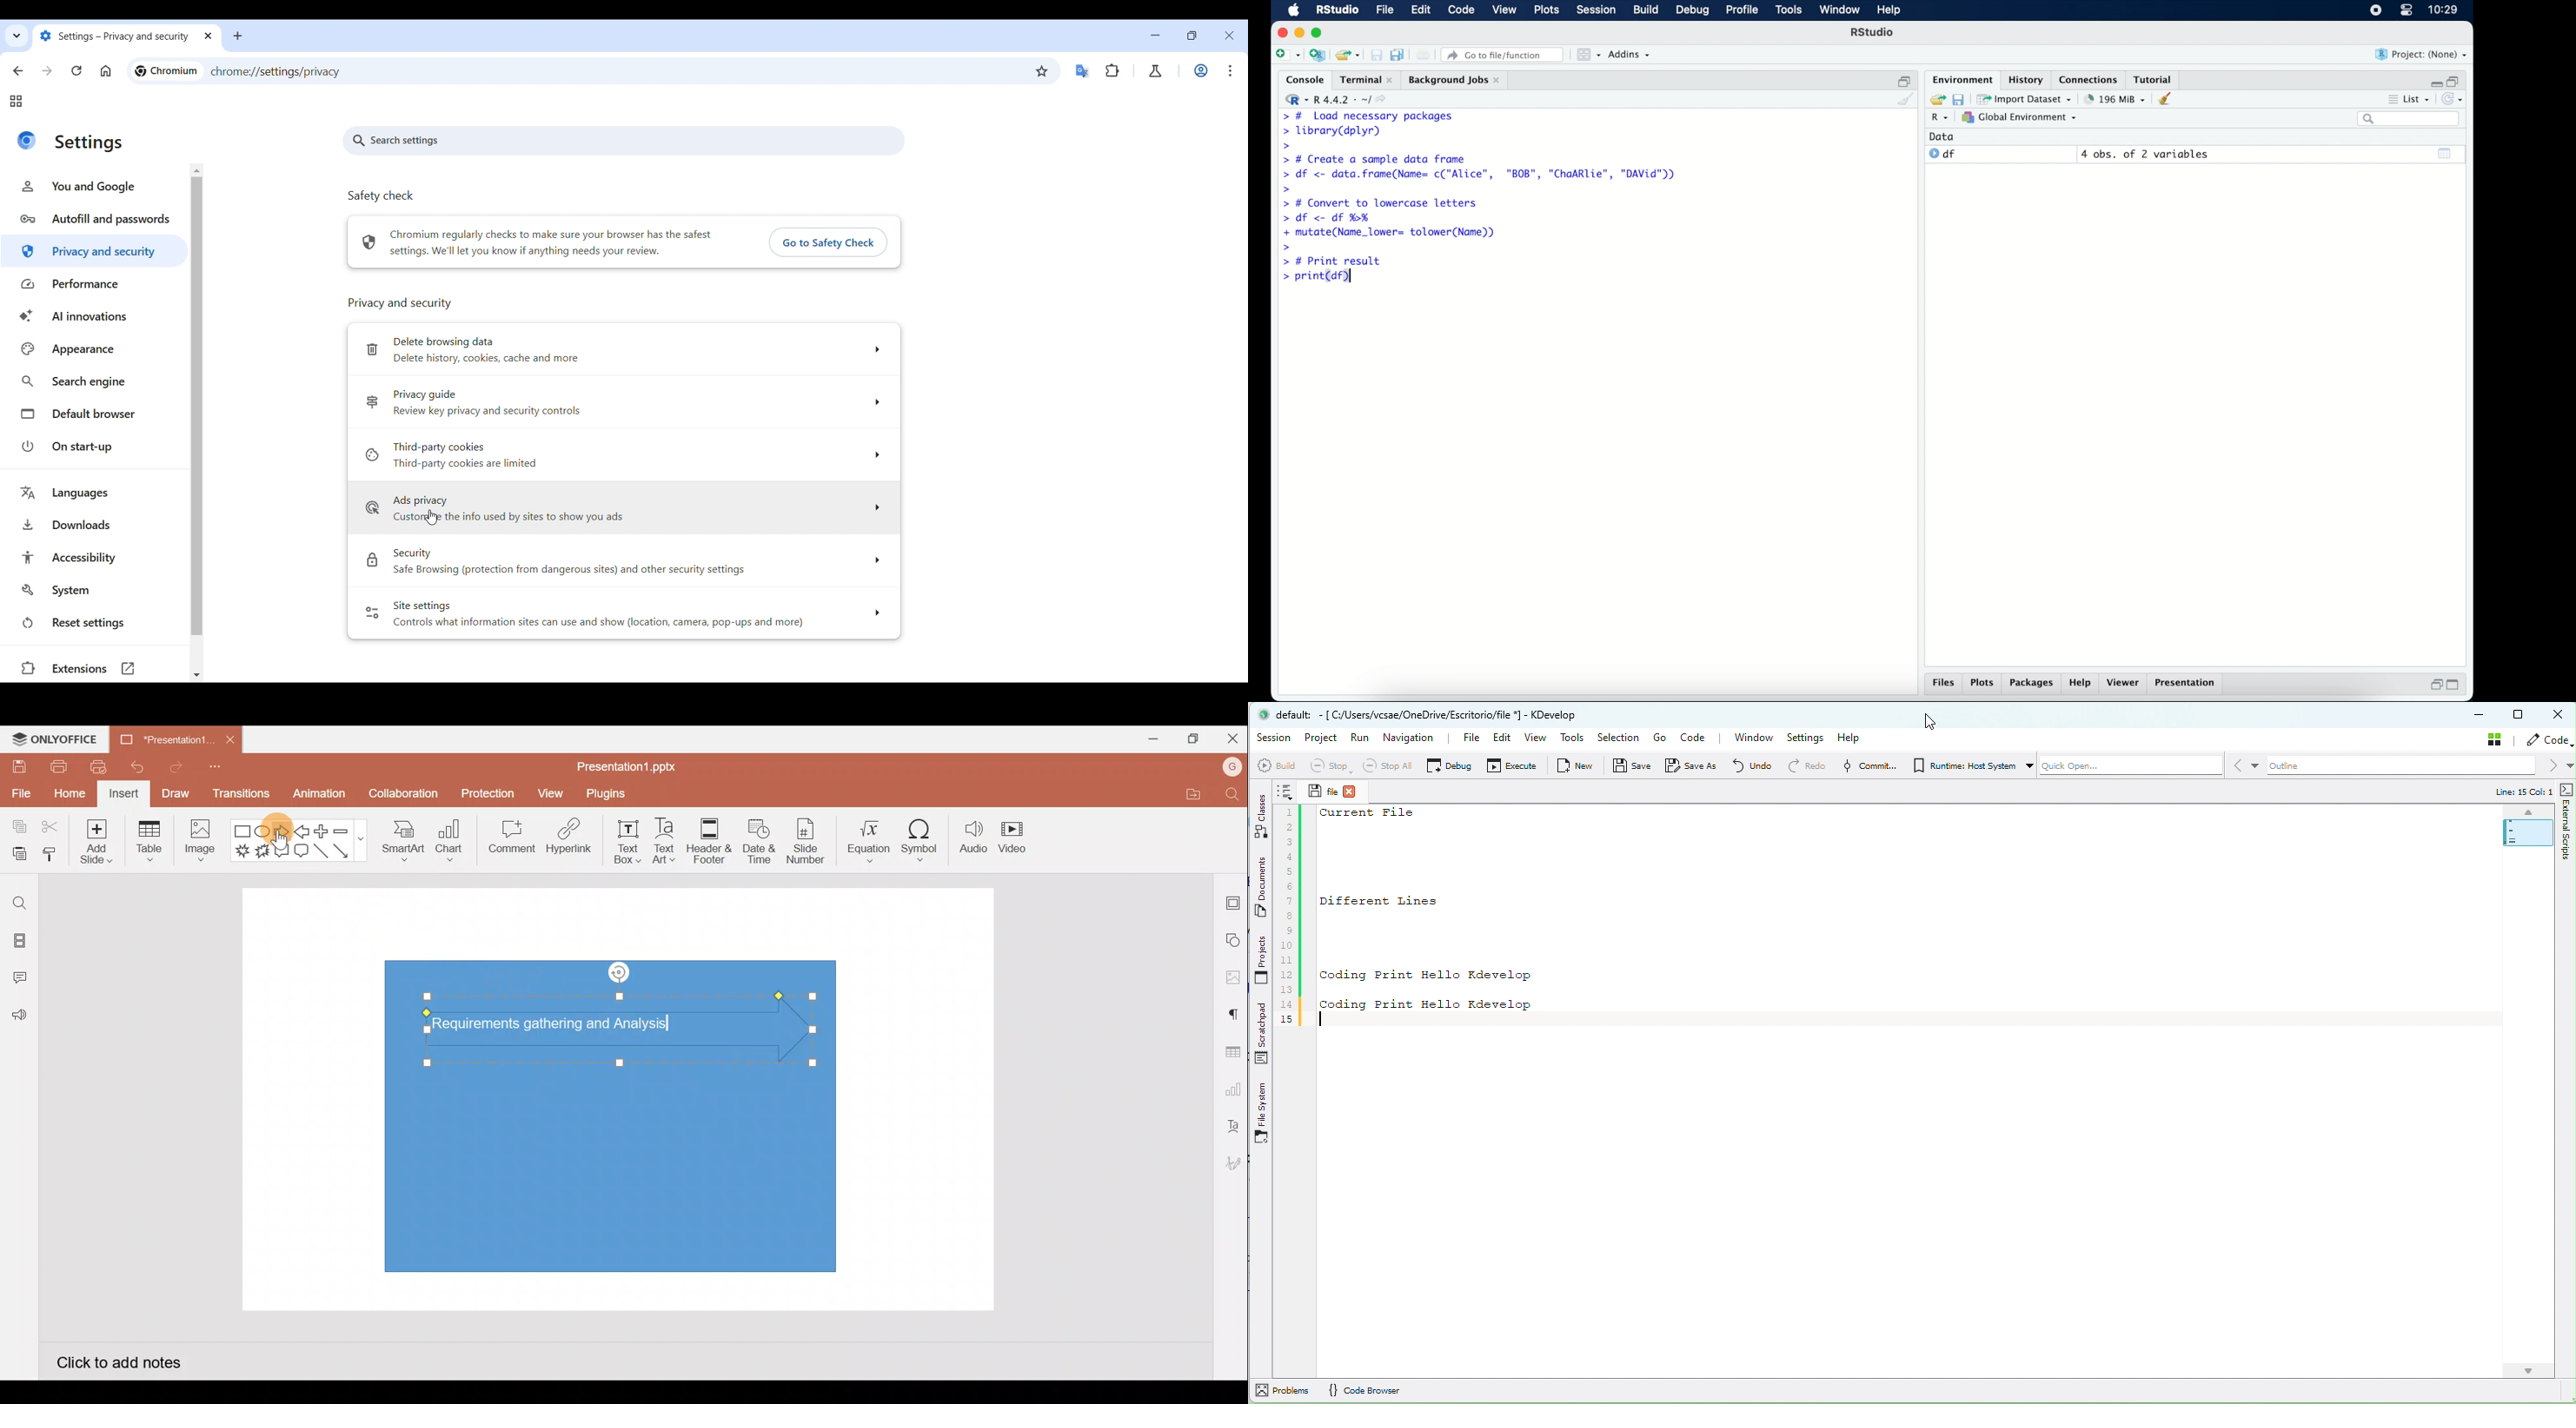  Describe the element at coordinates (324, 831) in the screenshot. I see `Plus` at that location.